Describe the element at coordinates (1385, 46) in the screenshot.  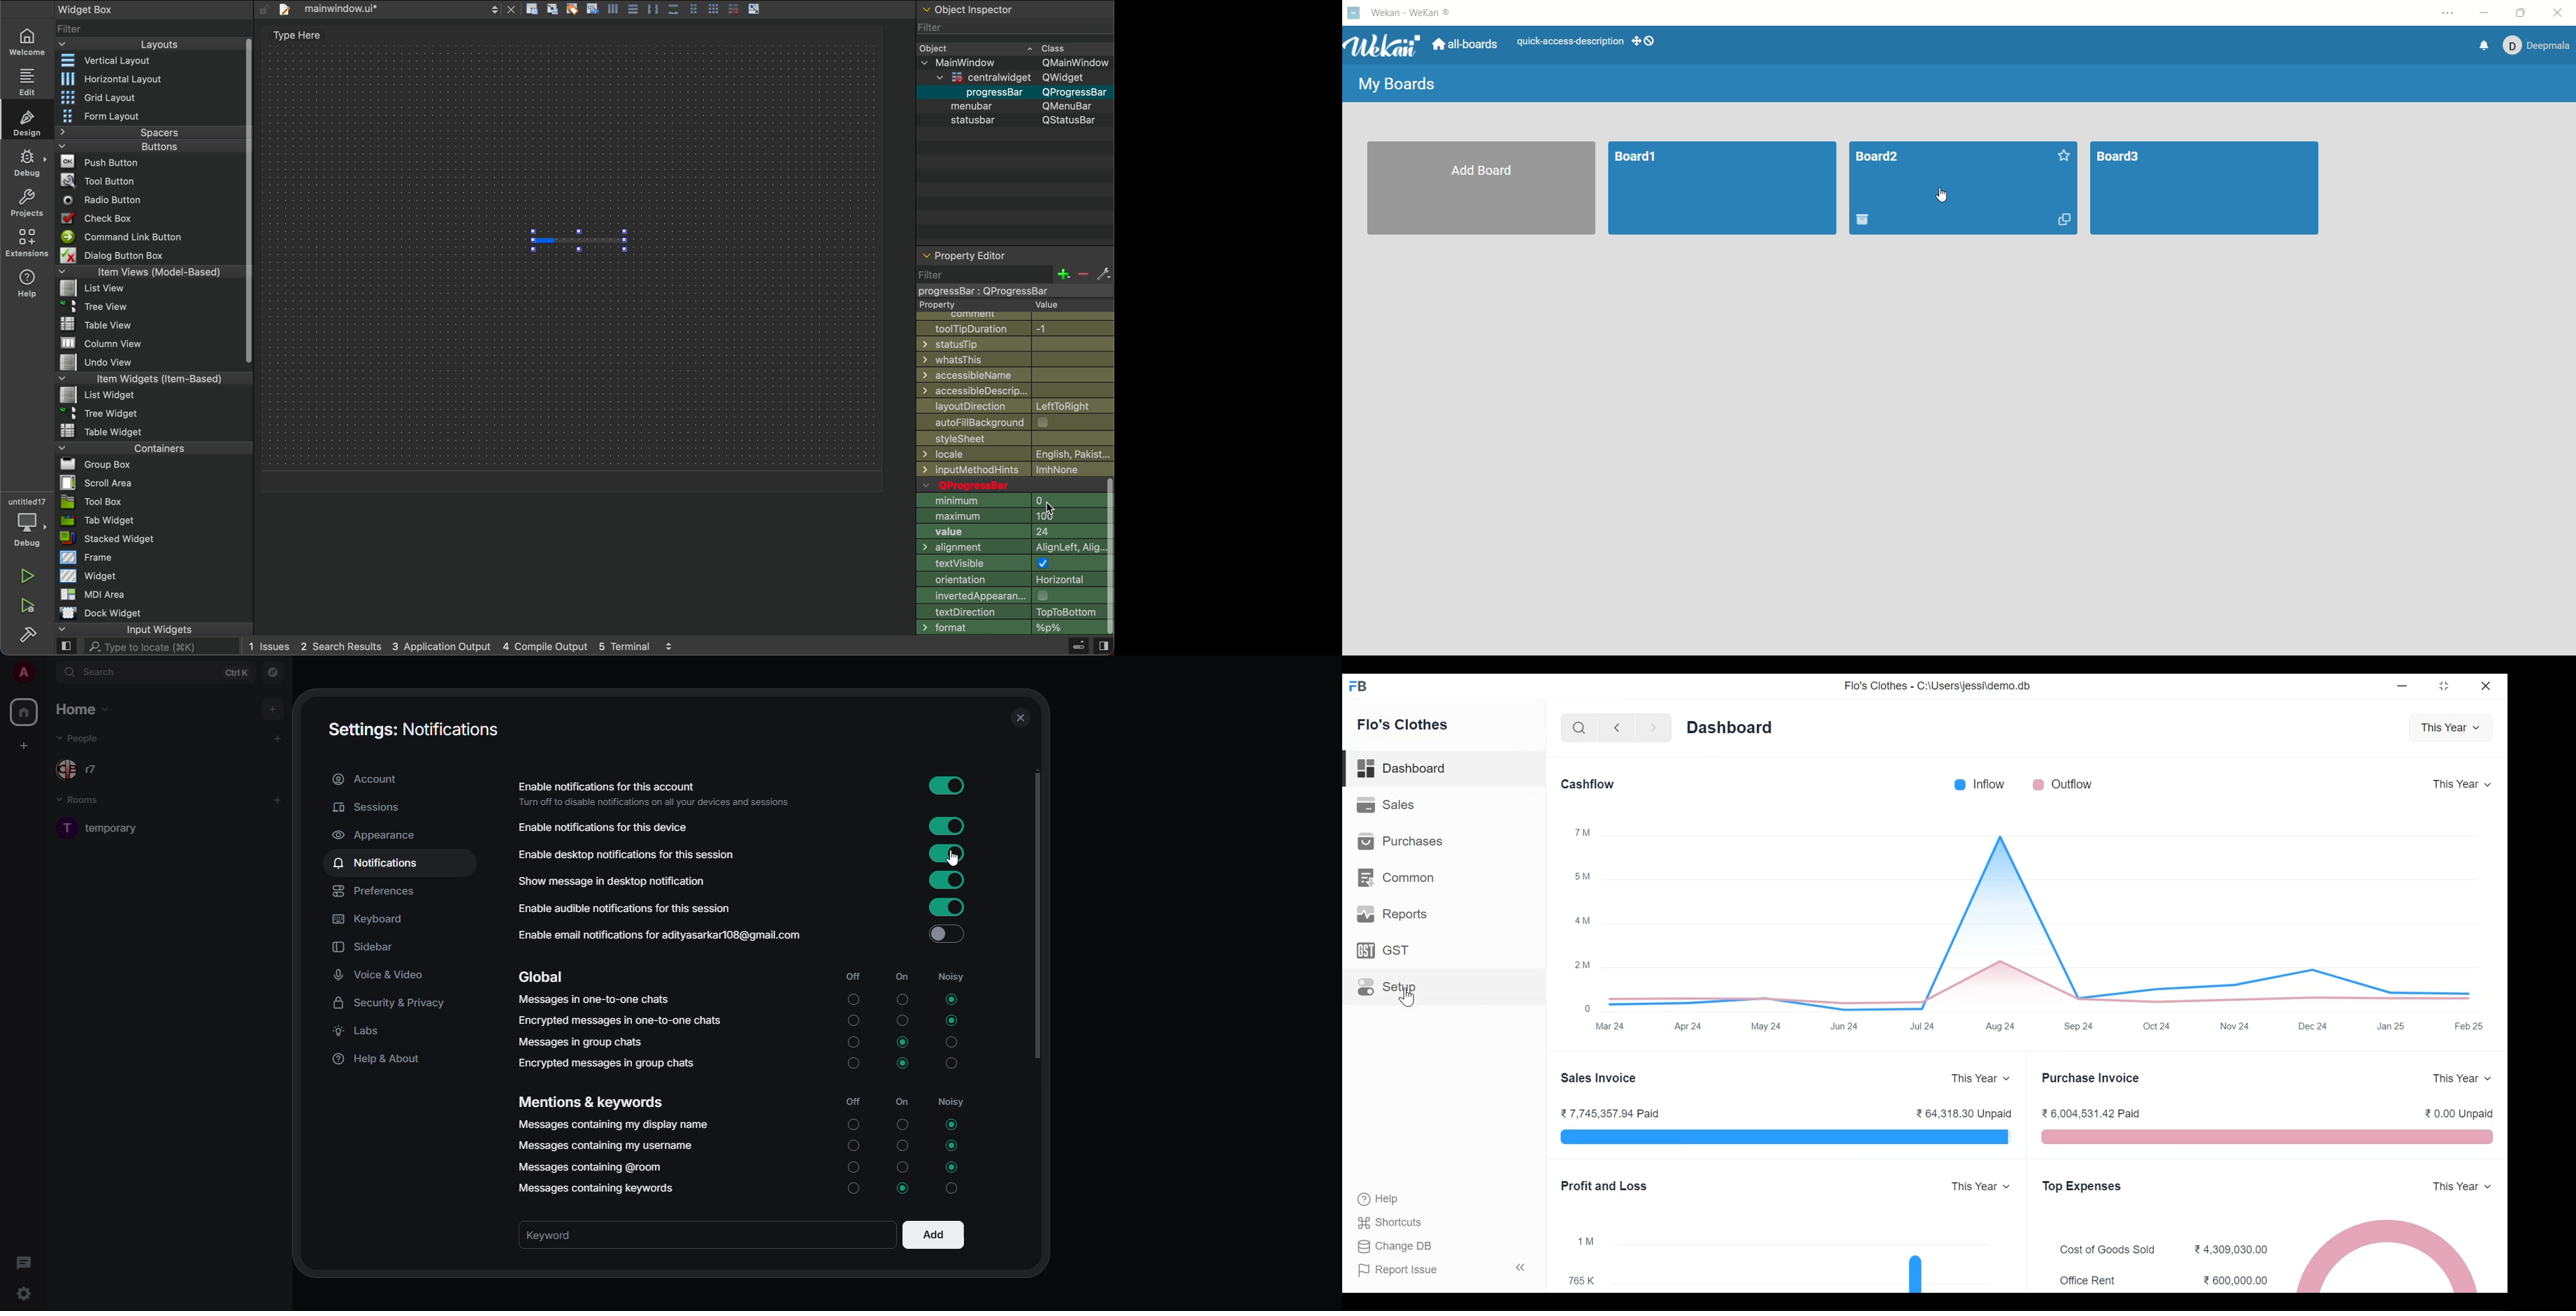
I see `wekan` at that location.